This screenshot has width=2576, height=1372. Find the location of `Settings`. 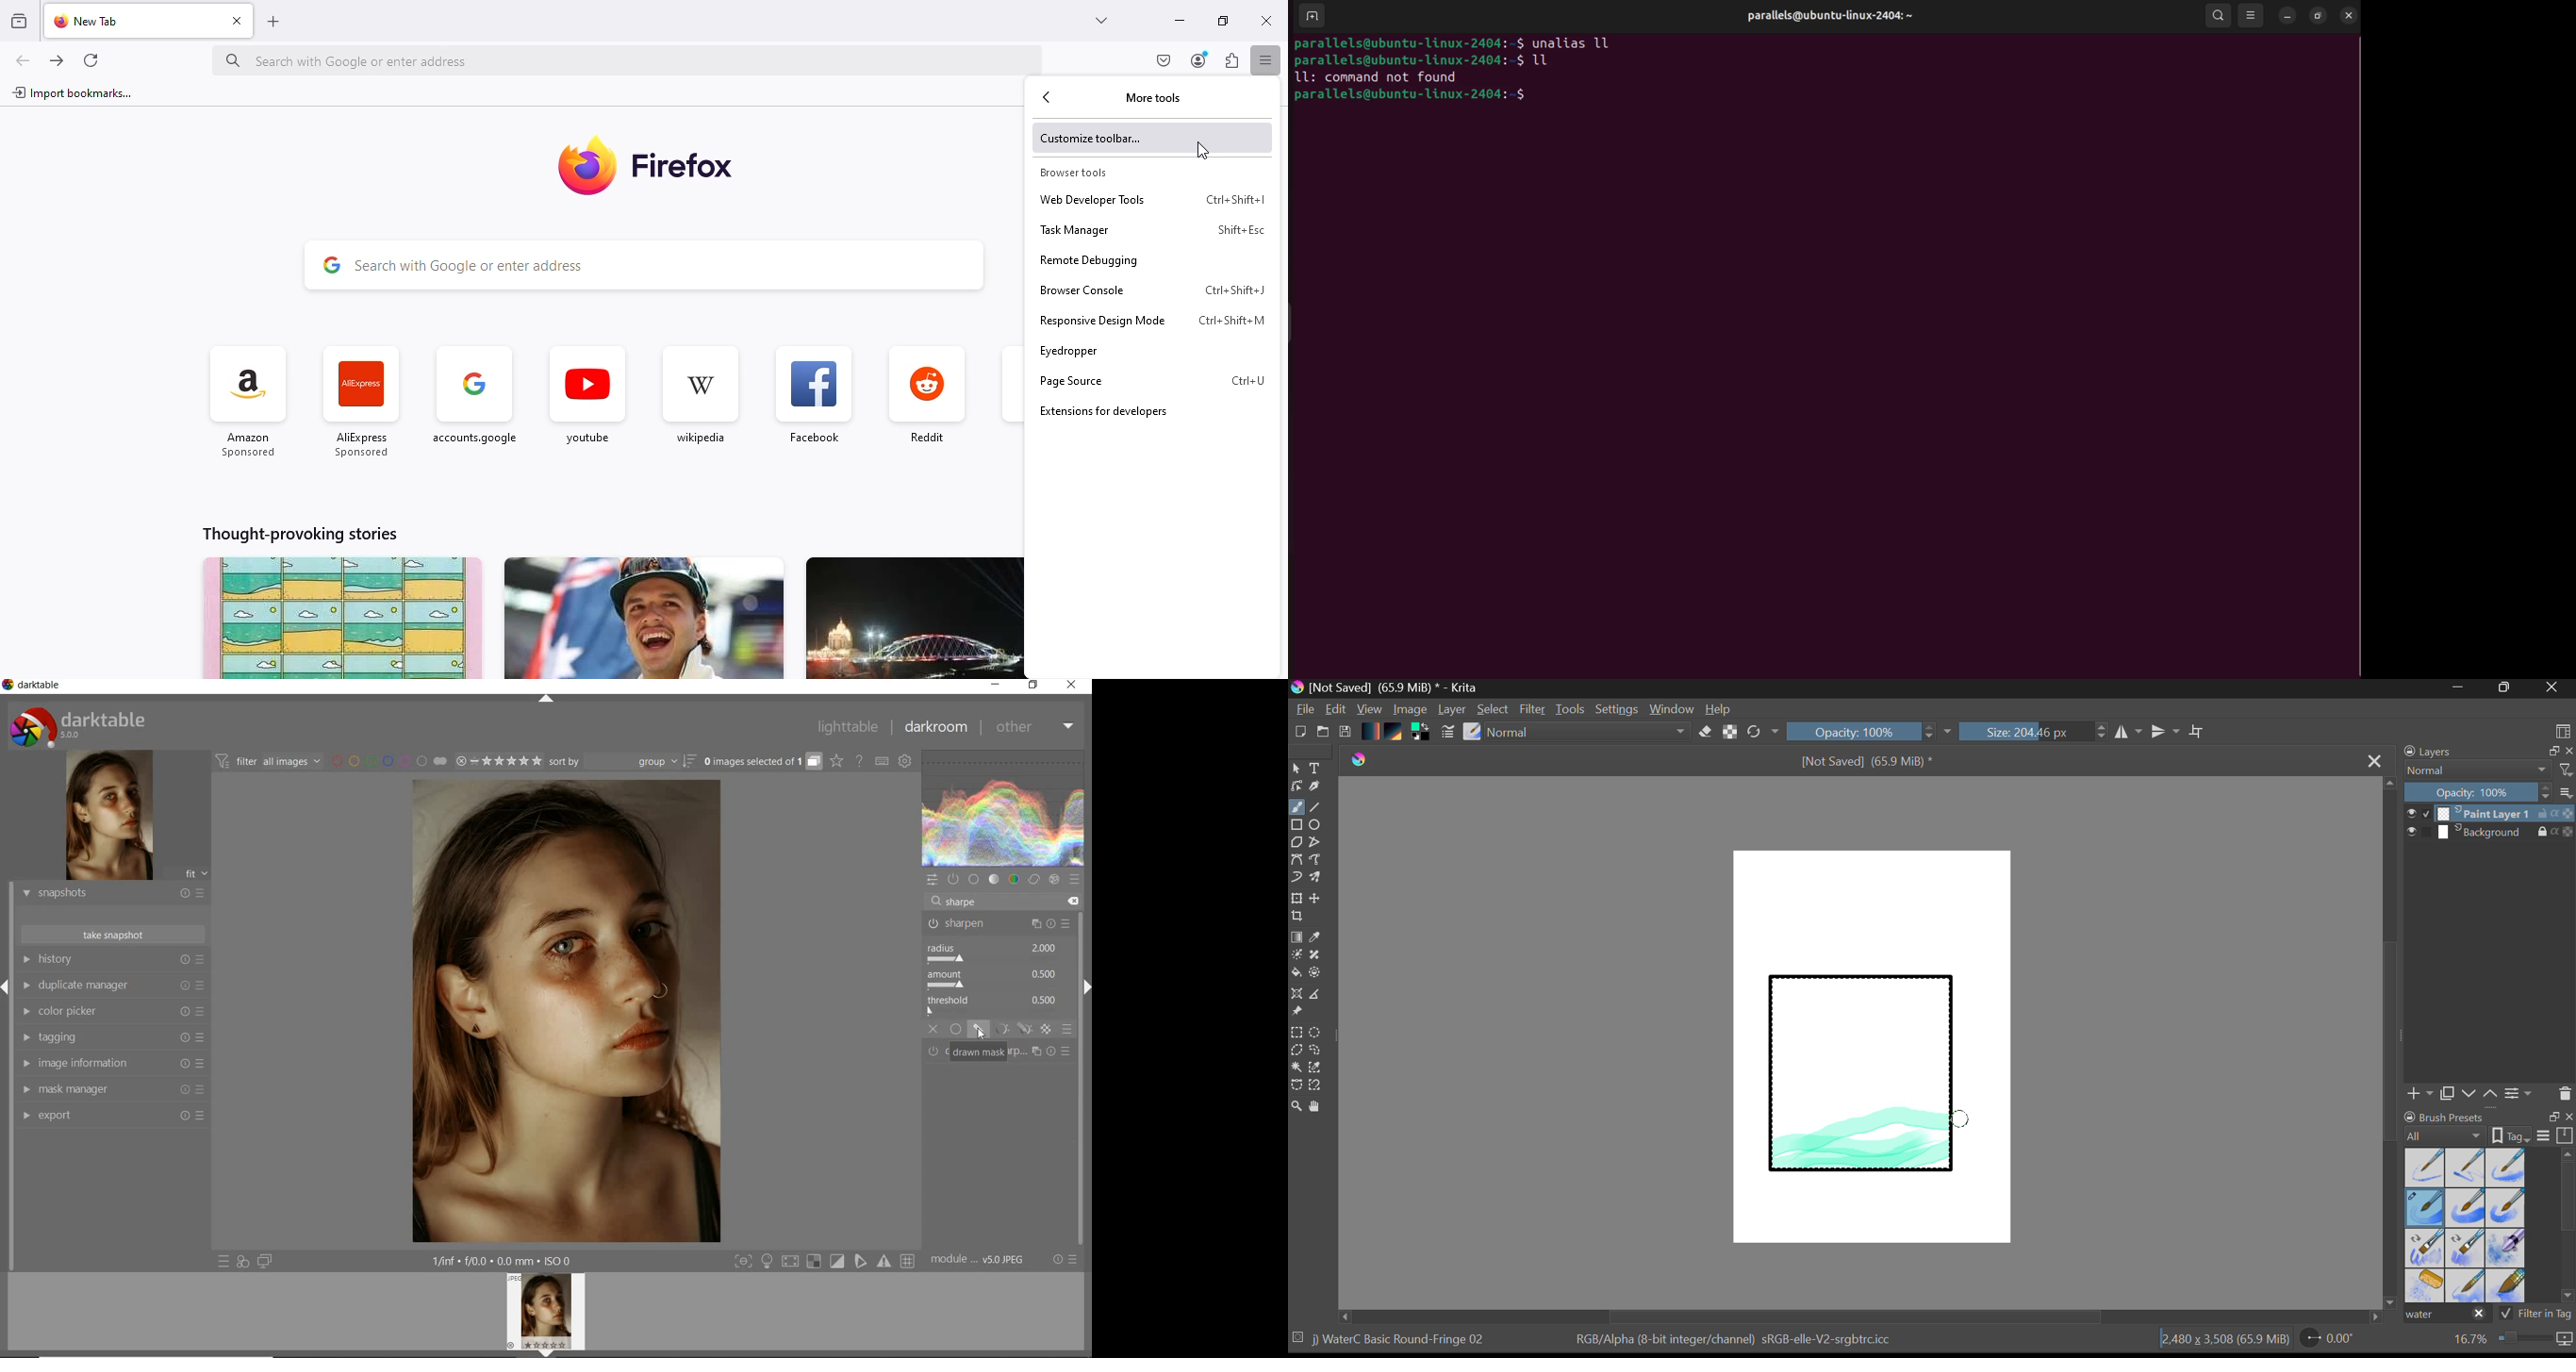

Settings is located at coordinates (1617, 709).